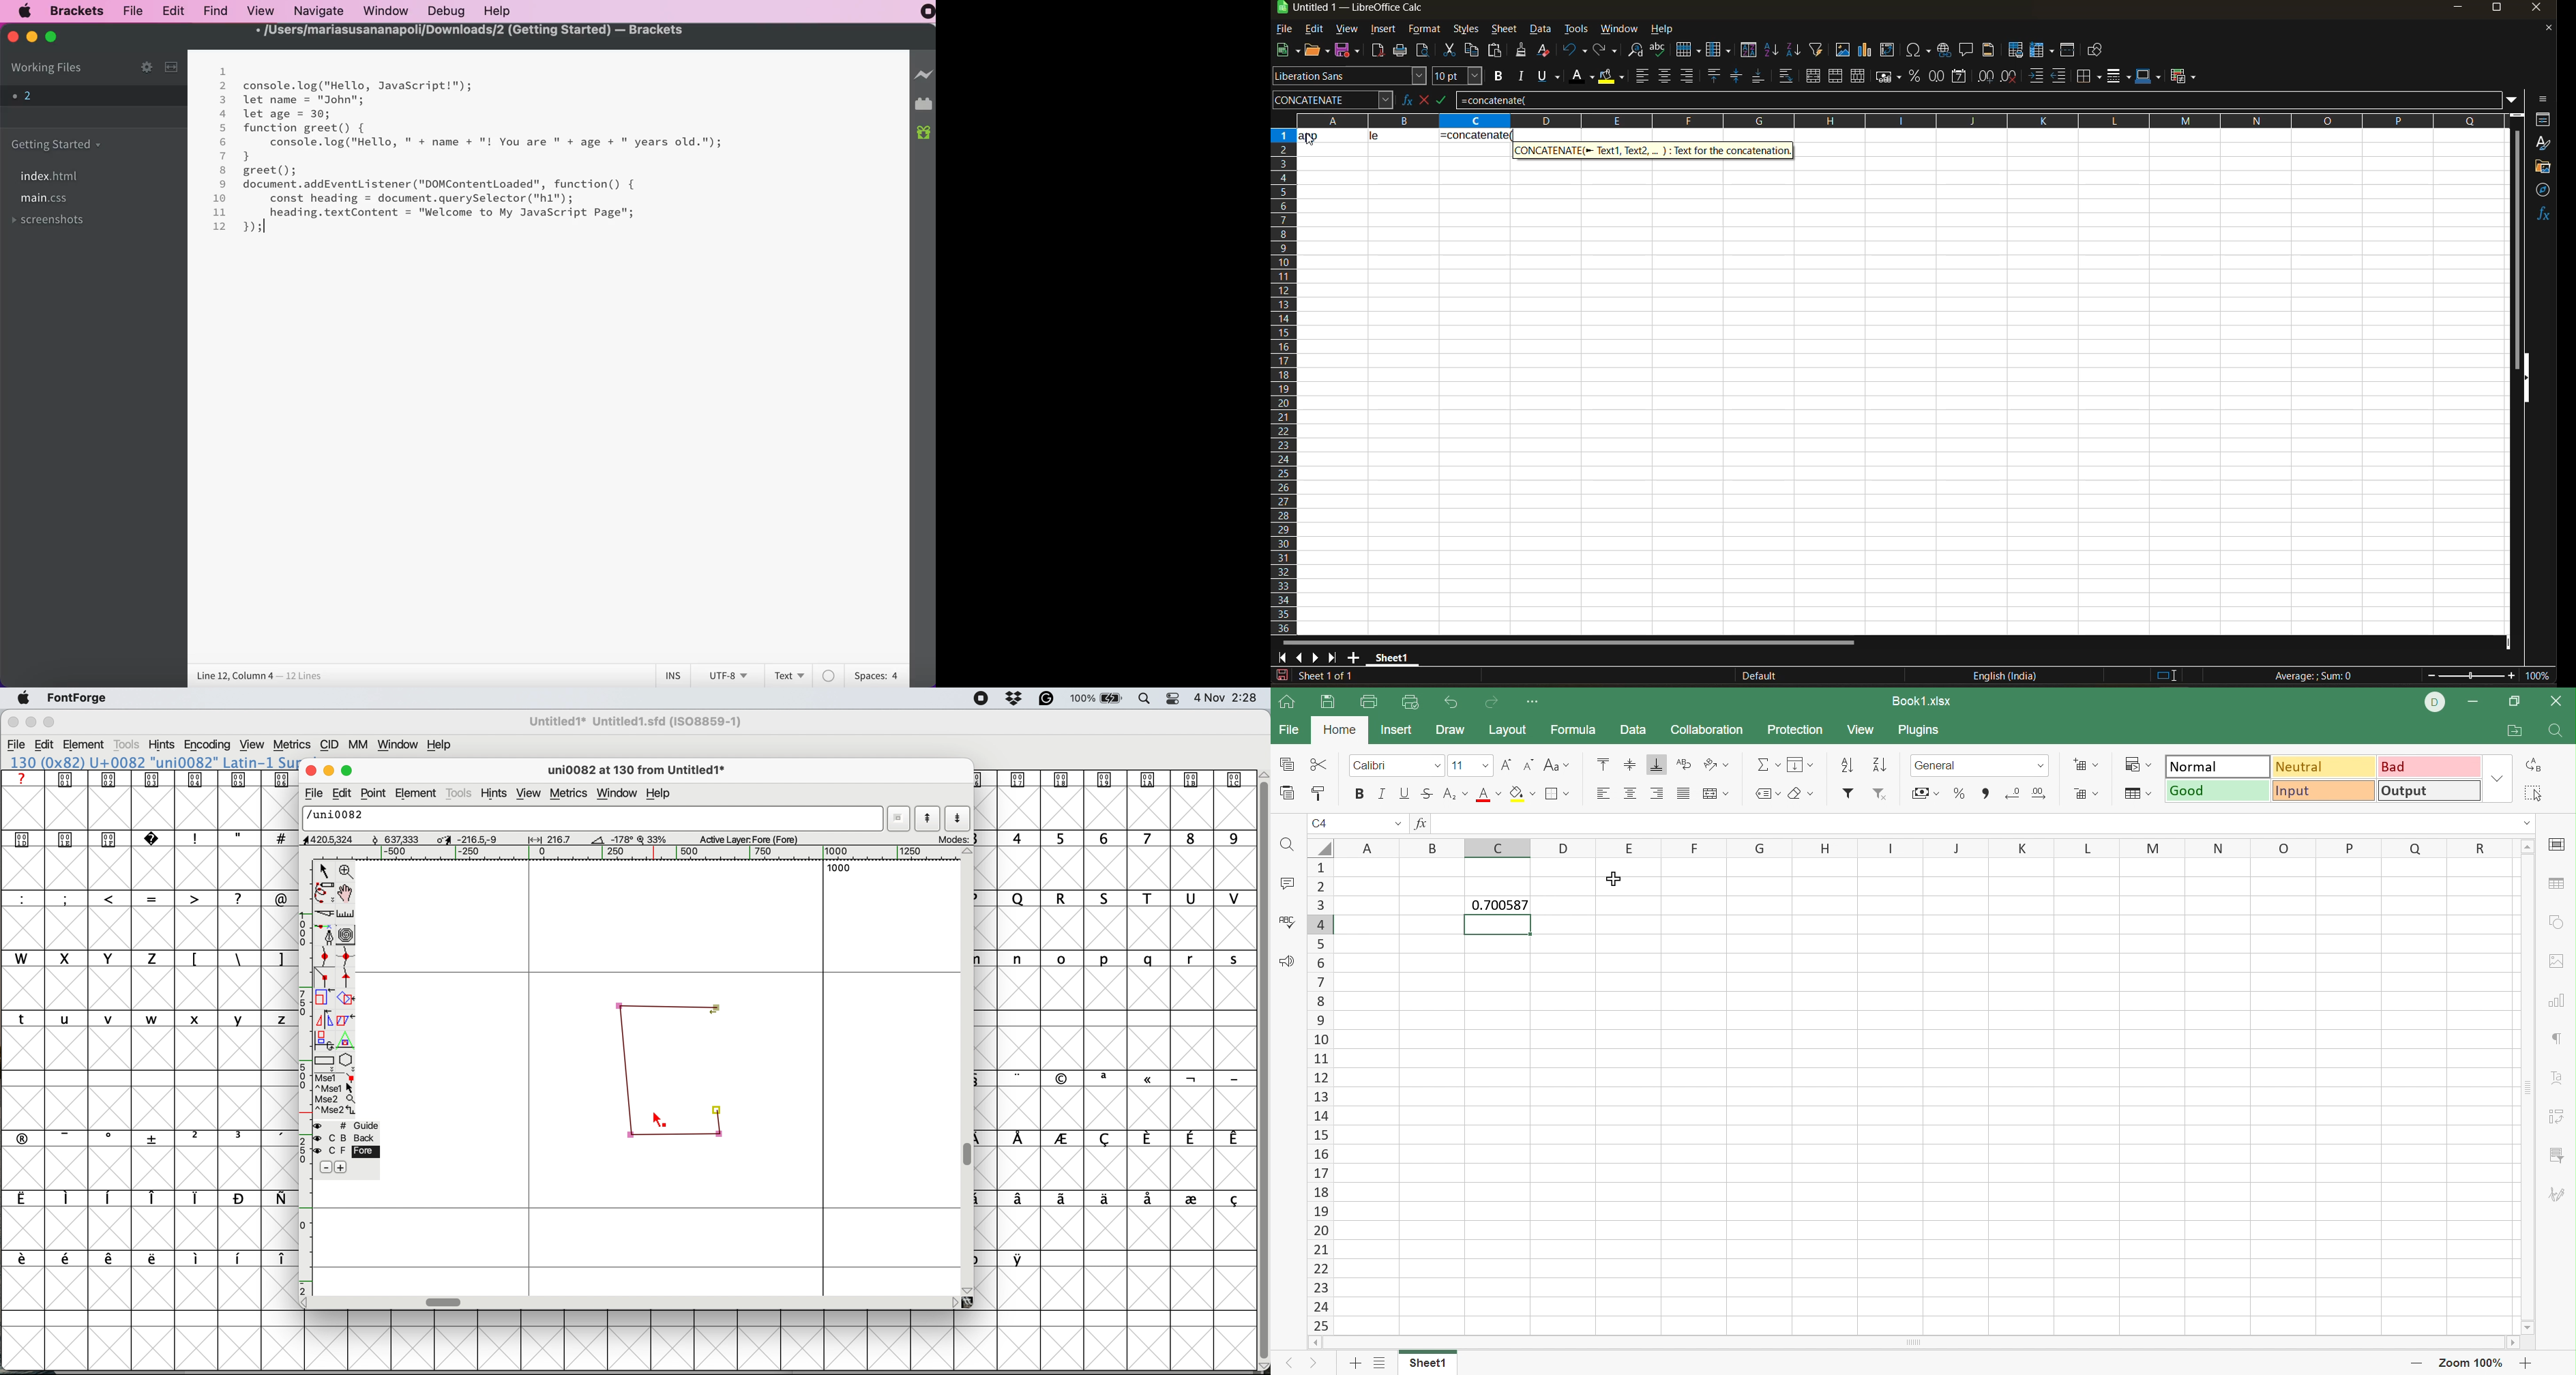  What do you see at coordinates (1688, 76) in the screenshot?
I see `align right` at bounding box center [1688, 76].